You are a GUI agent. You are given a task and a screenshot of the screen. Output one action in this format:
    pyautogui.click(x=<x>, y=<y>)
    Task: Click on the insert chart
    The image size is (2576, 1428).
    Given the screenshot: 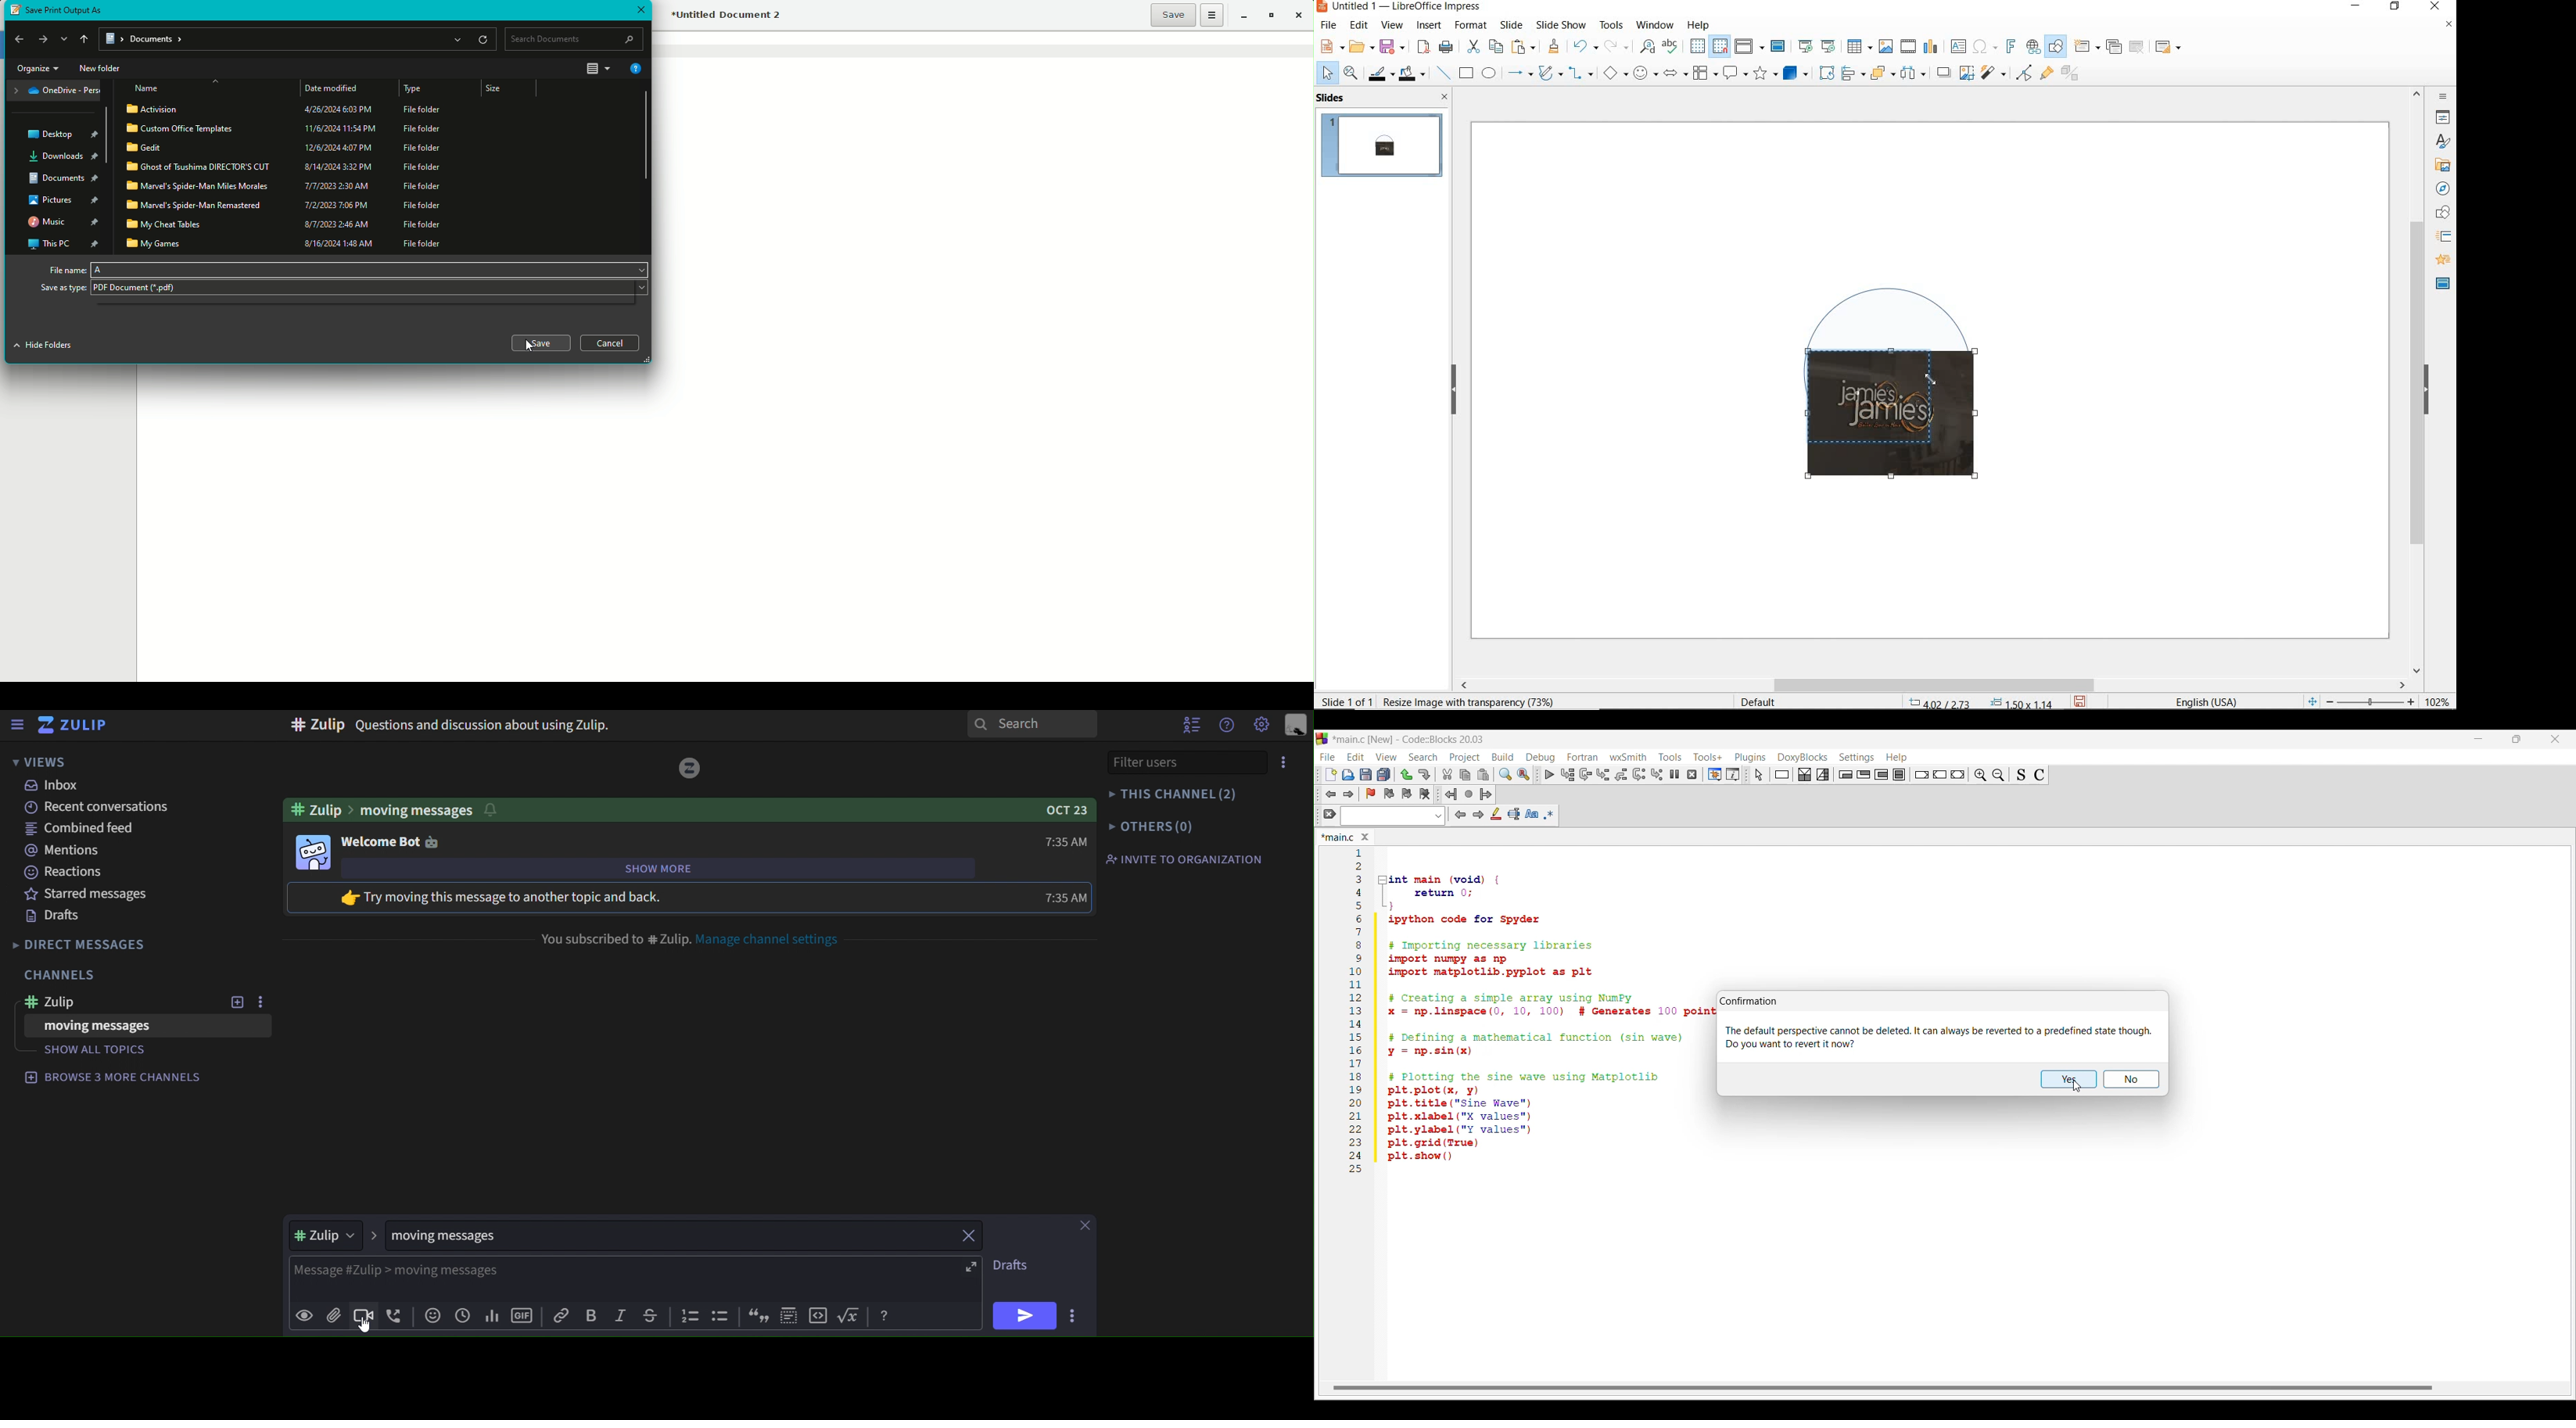 What is the action you would take?
    pyautogui.click(x=1931, y=47)
    